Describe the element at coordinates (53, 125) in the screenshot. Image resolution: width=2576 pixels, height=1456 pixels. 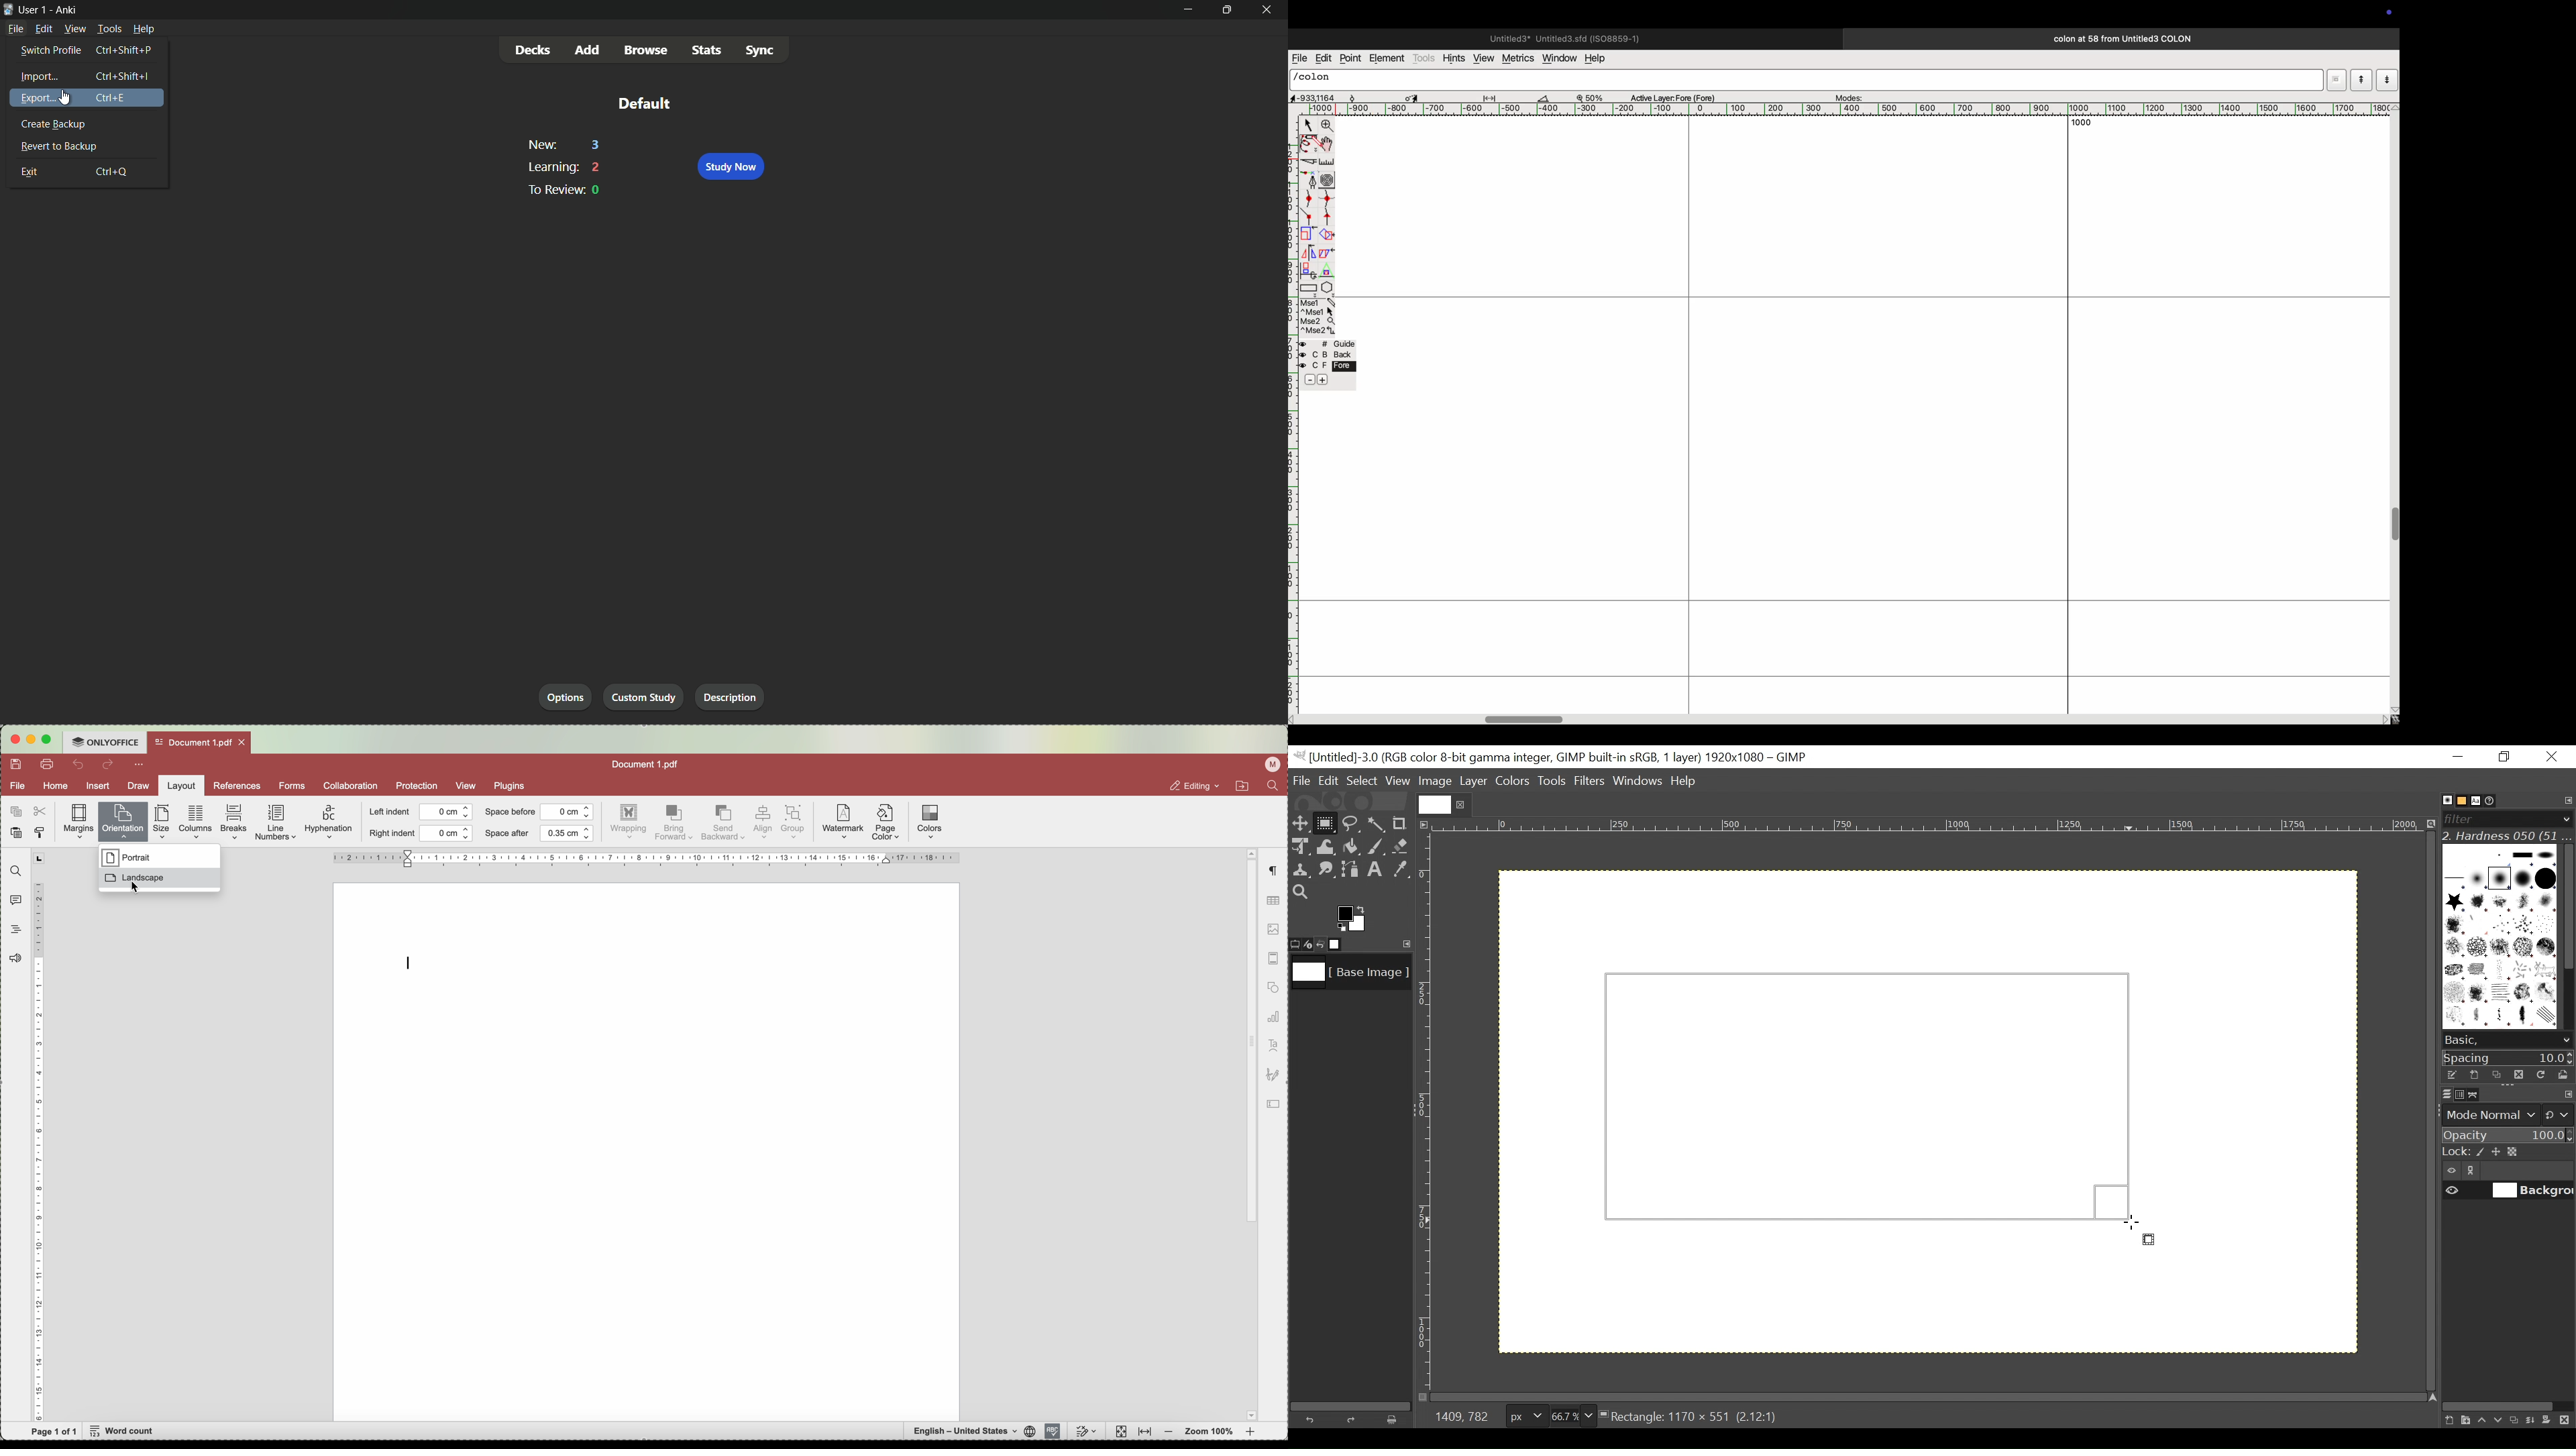
I see `create backup` at that location.